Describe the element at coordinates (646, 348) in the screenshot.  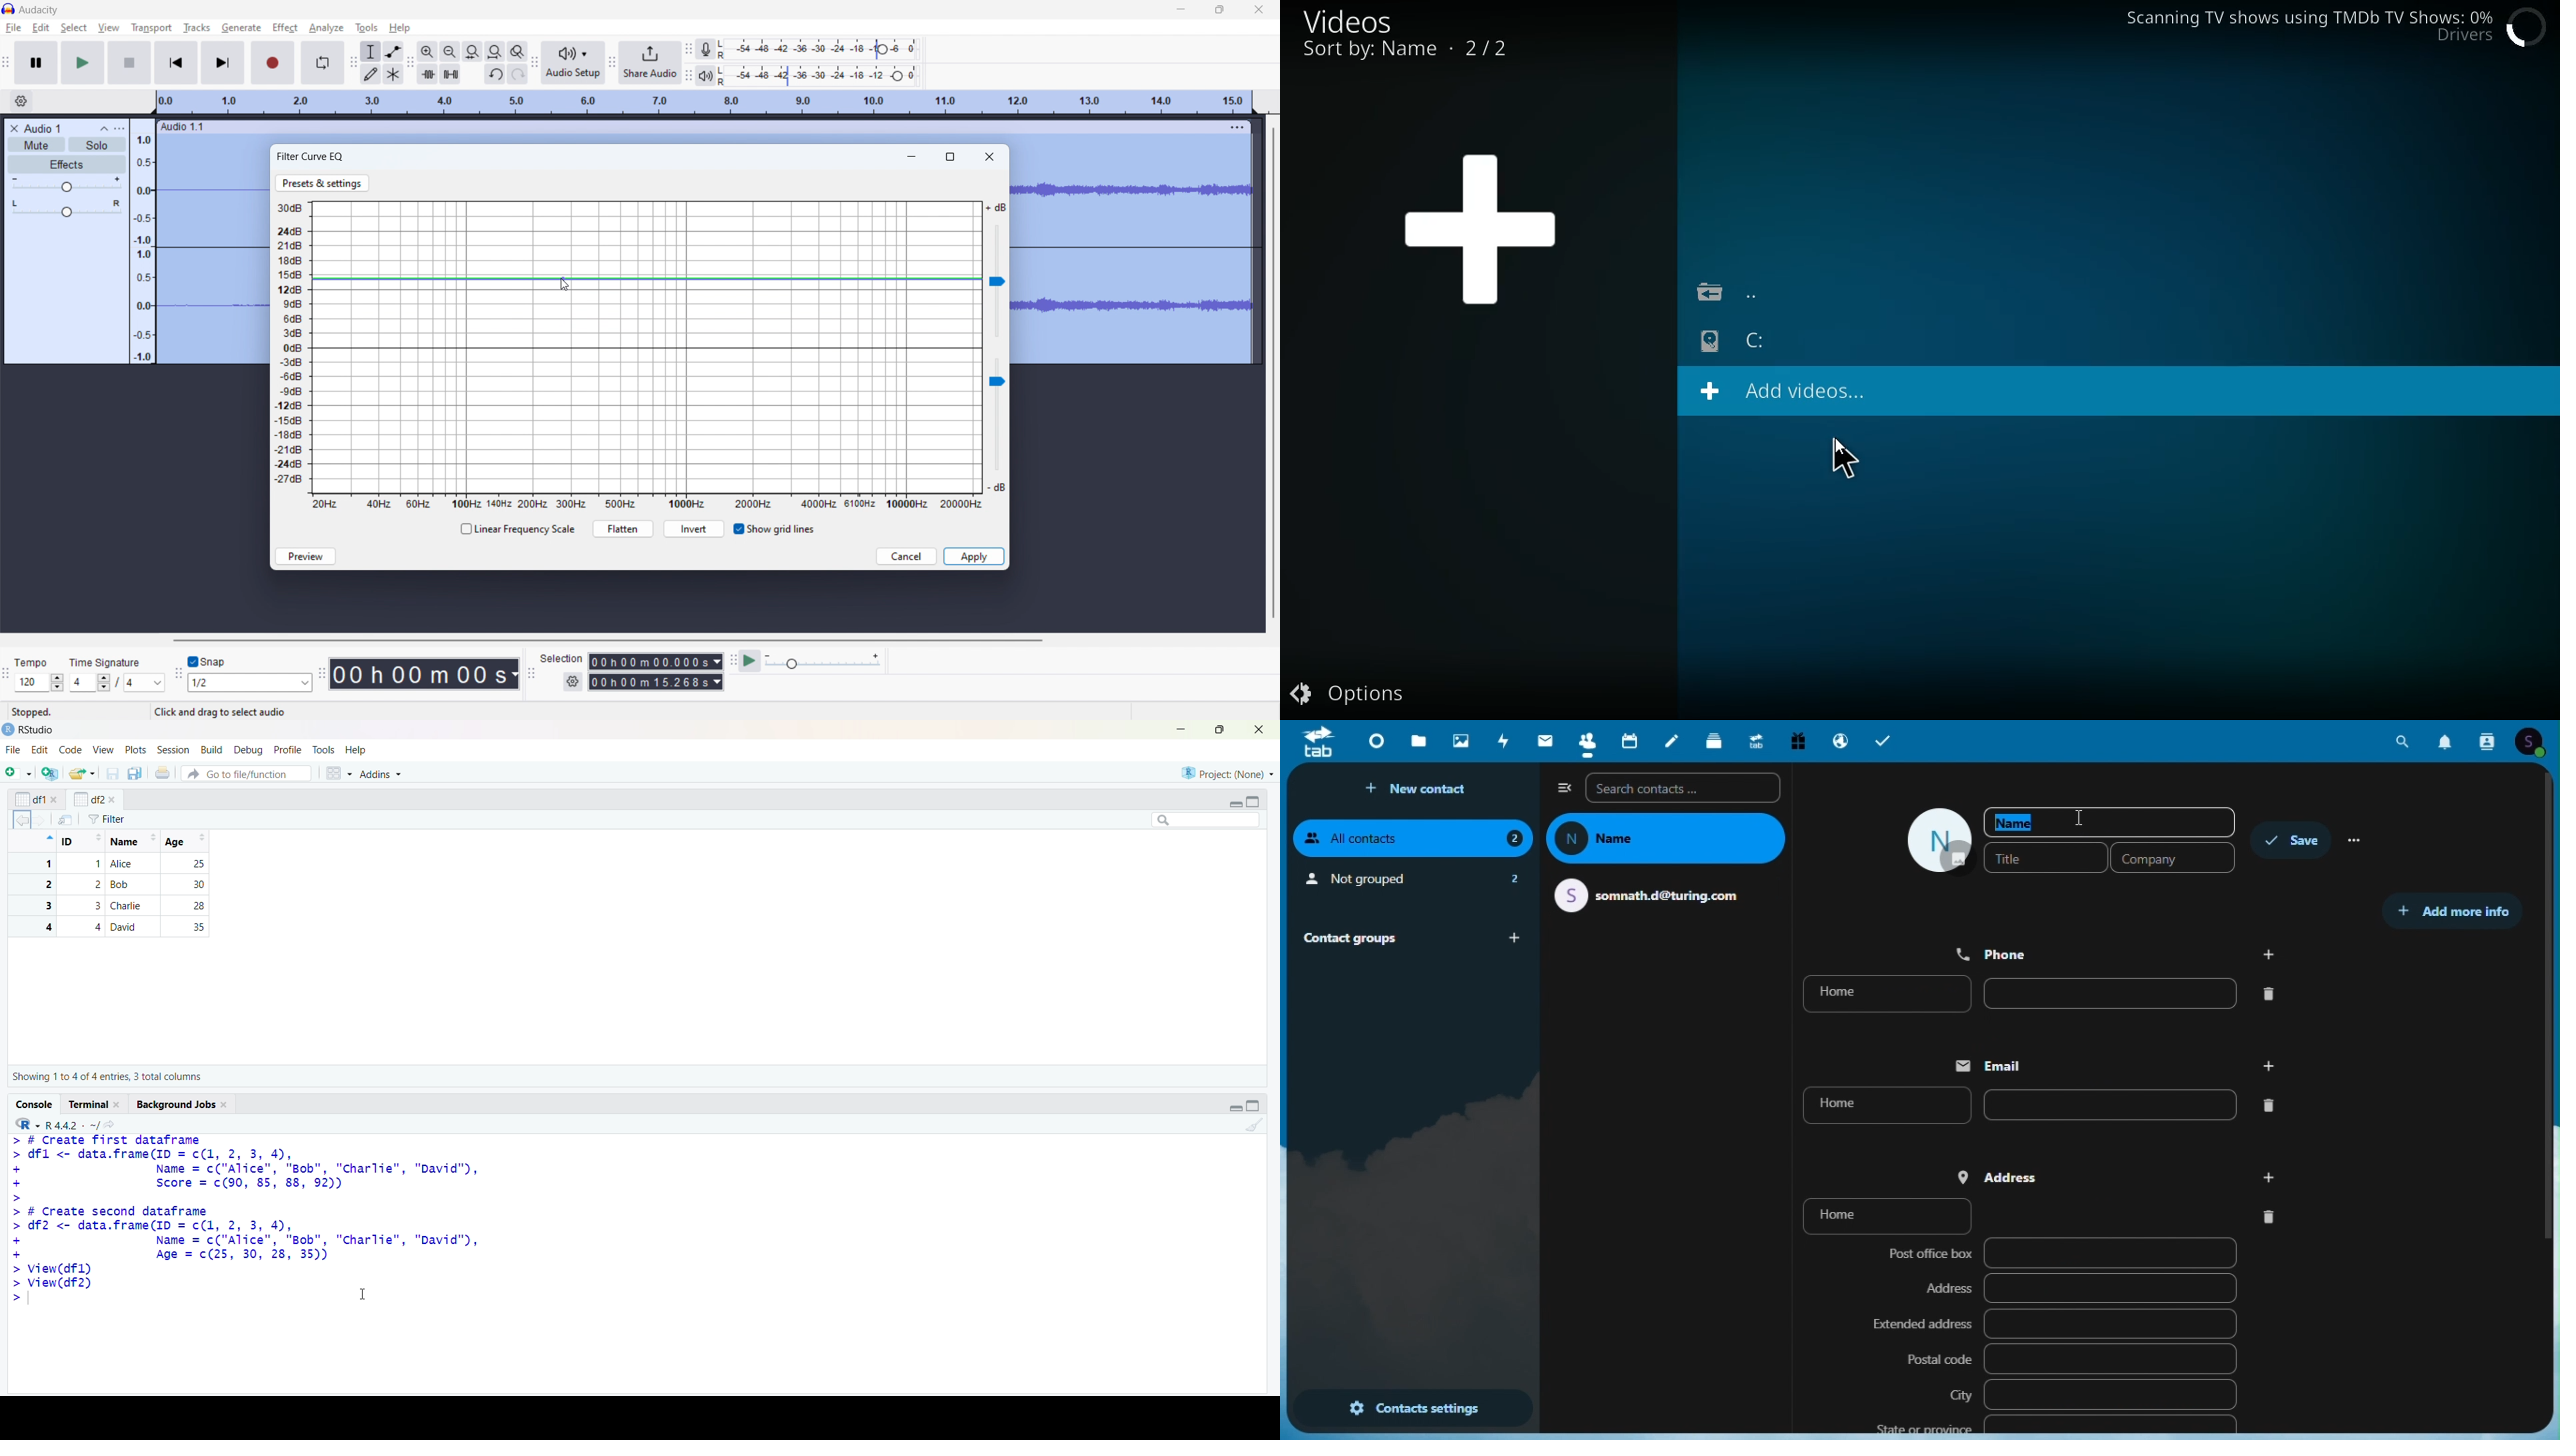
I see `EQ line` at that location.